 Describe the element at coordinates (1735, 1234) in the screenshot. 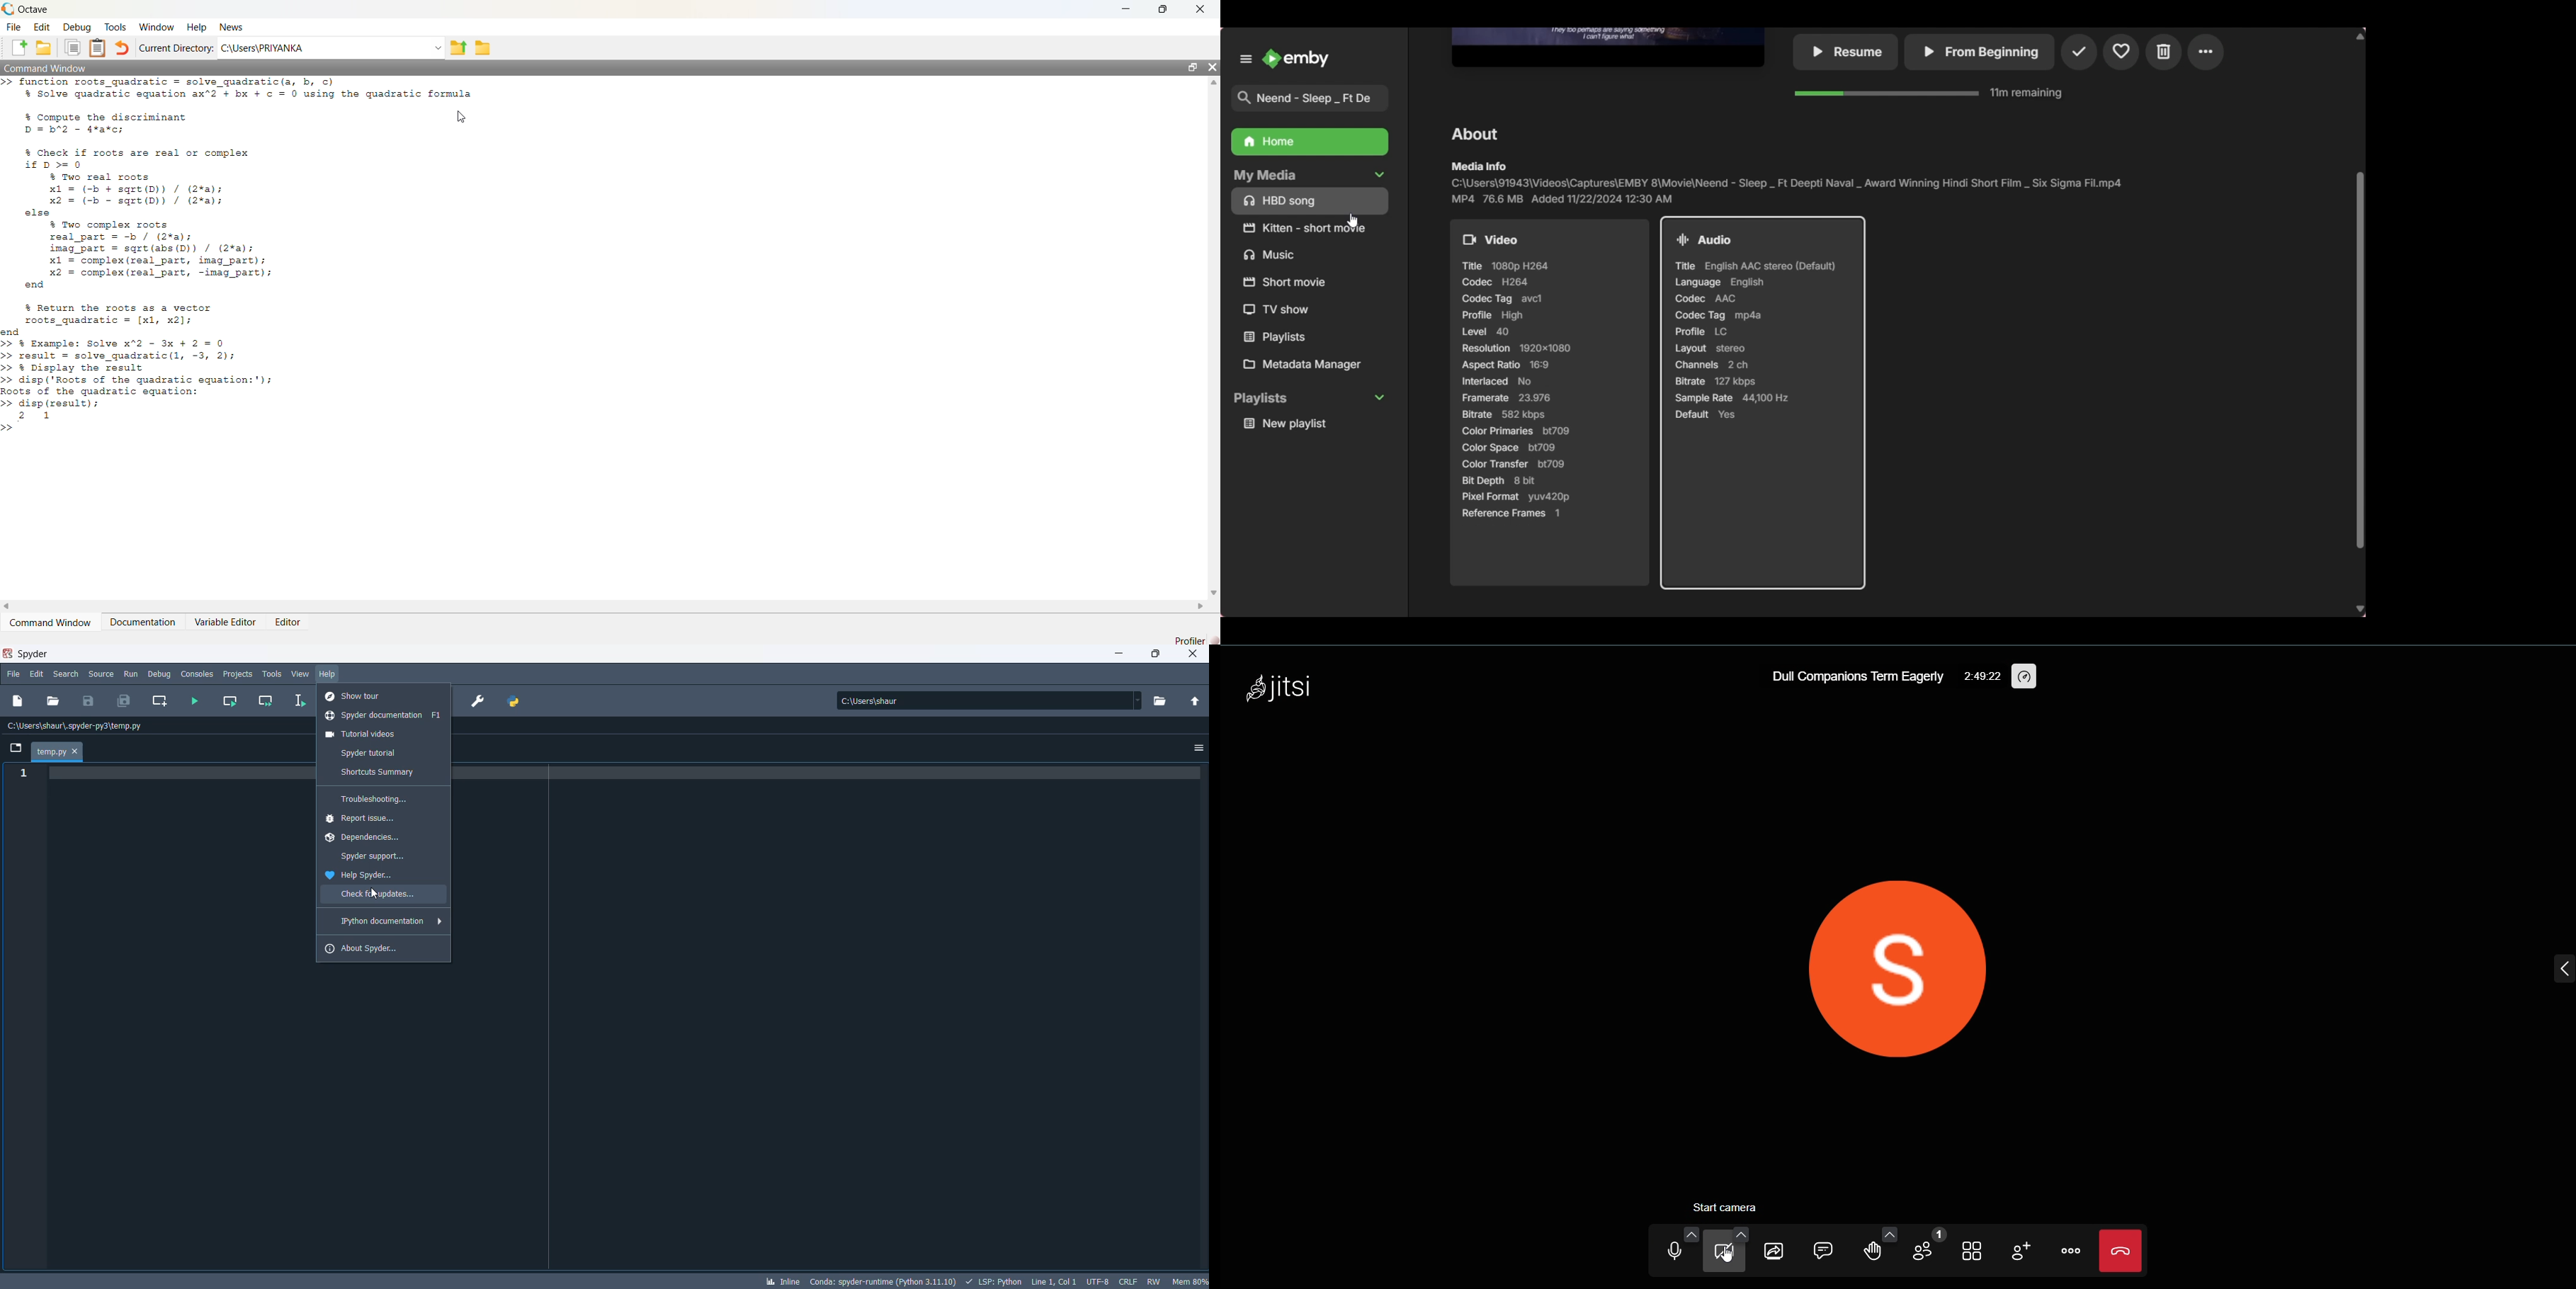

I see `camera setting` at that location.